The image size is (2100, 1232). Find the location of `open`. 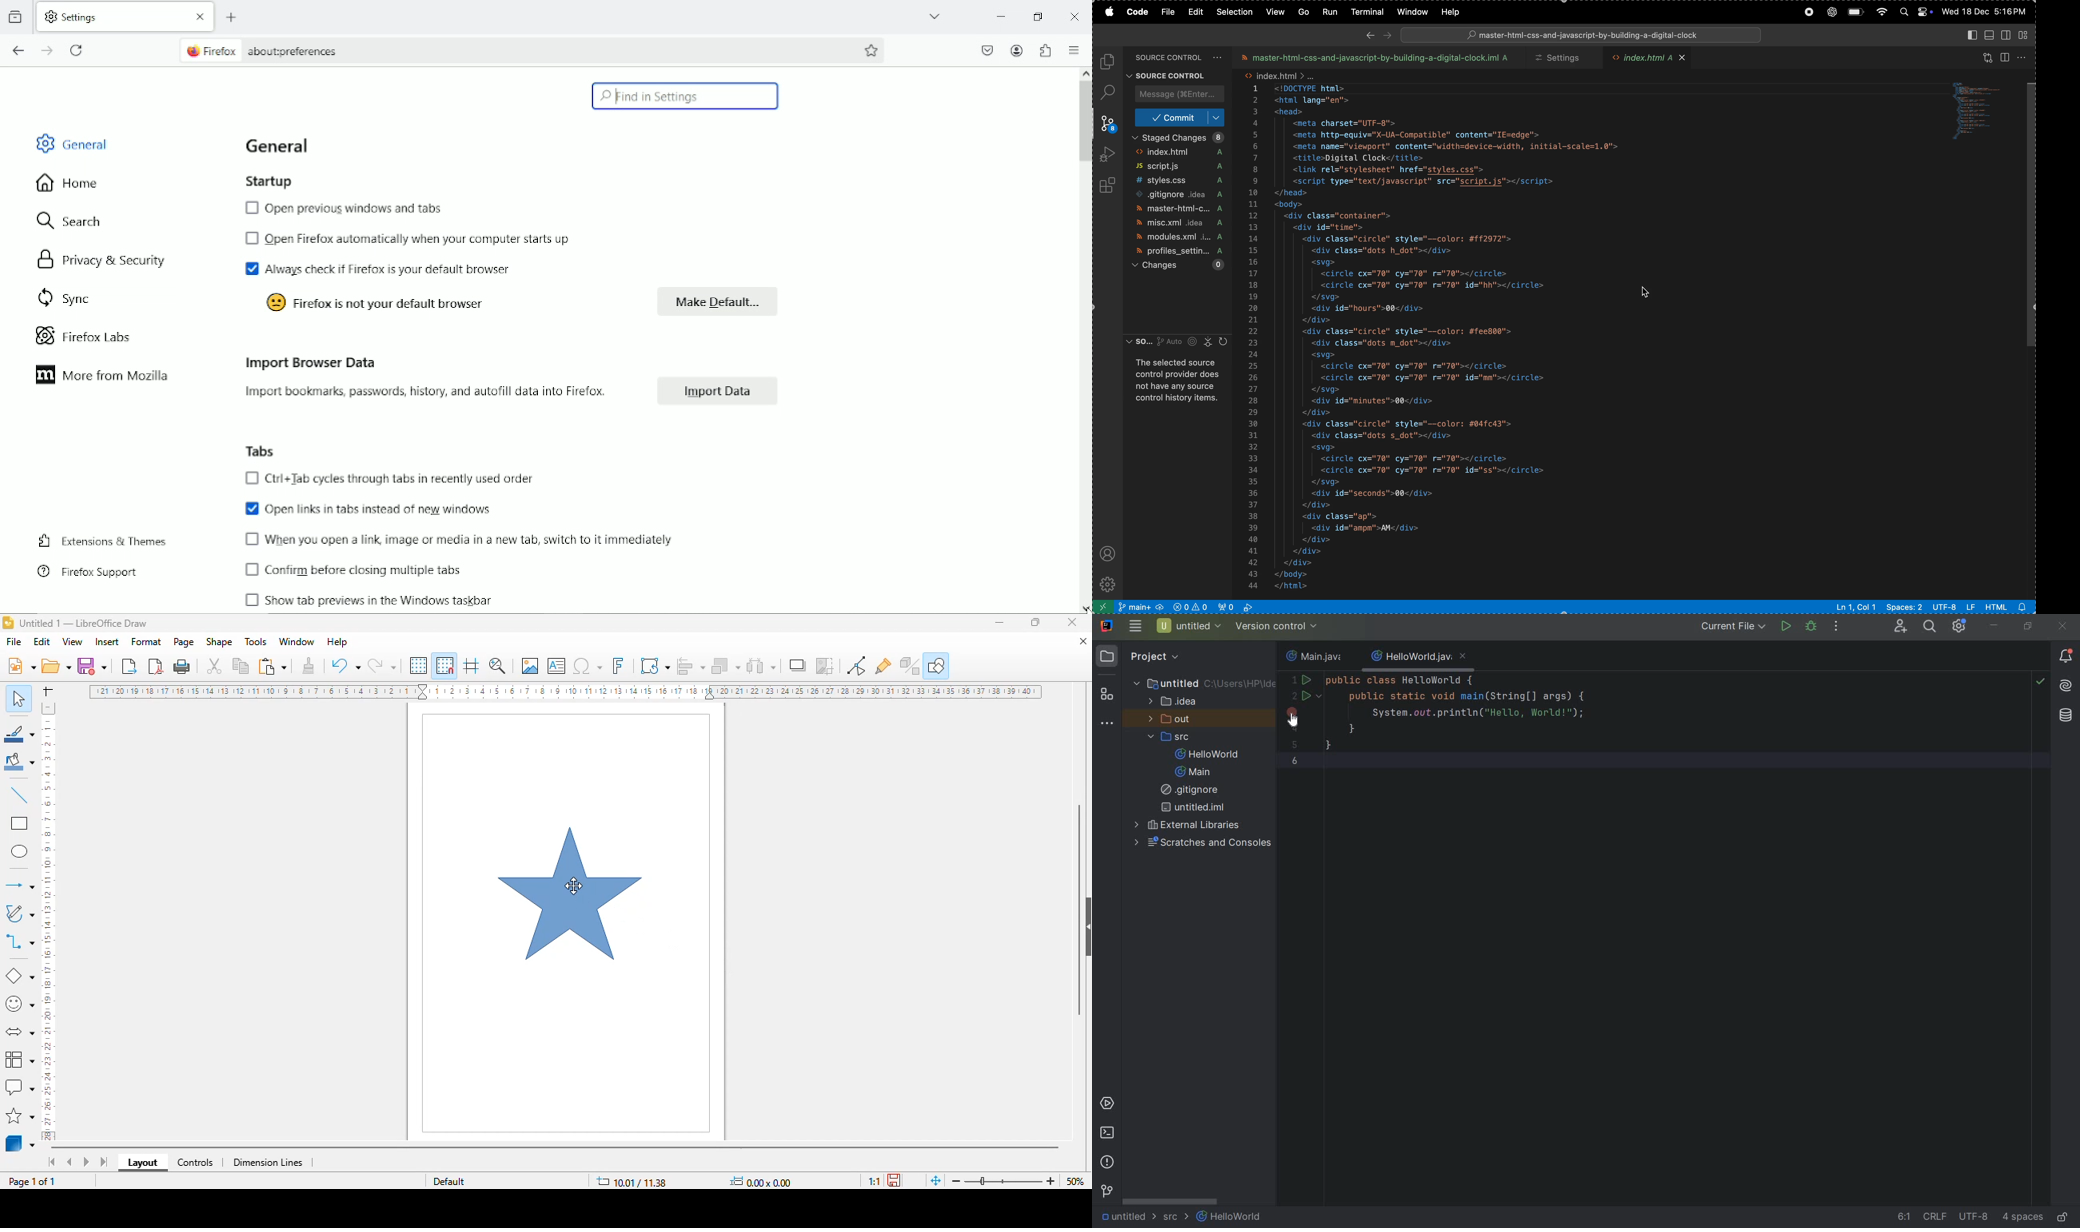

open is located at coordinates (57, 666).